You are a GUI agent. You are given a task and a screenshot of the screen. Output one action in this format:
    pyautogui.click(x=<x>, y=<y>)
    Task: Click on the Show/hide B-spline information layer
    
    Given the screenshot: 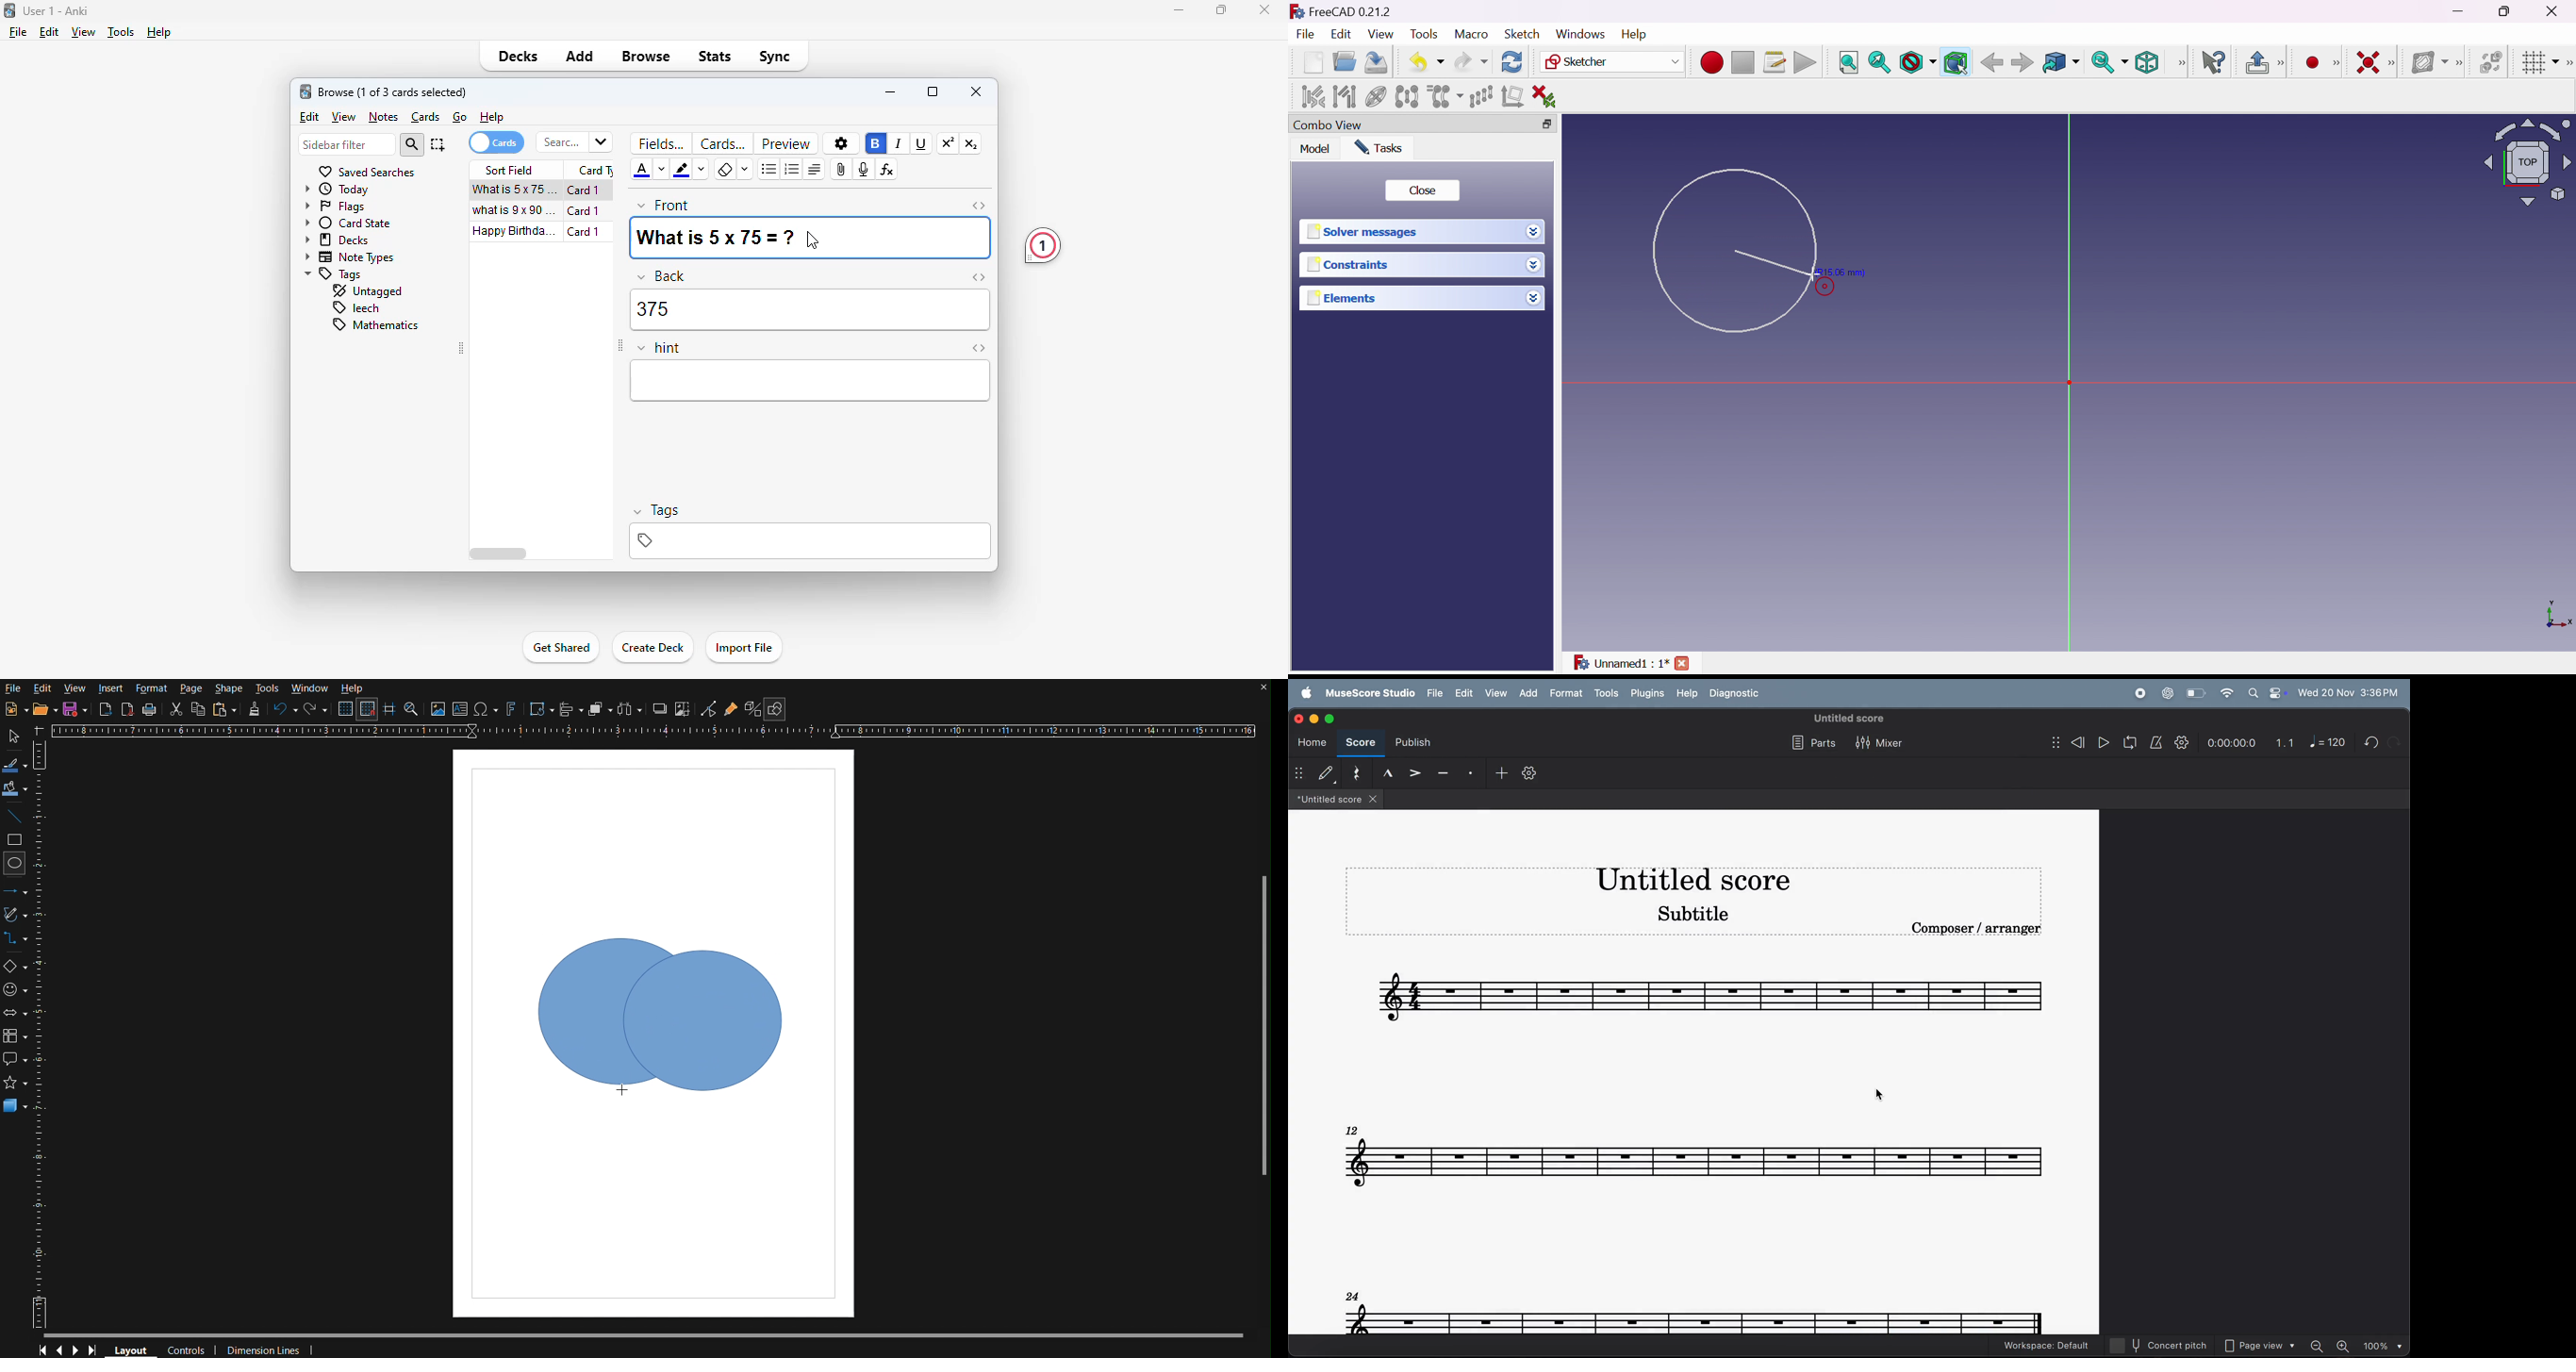 What is the action you would take?
    pyautogui.click(x=2430, y=62)
    